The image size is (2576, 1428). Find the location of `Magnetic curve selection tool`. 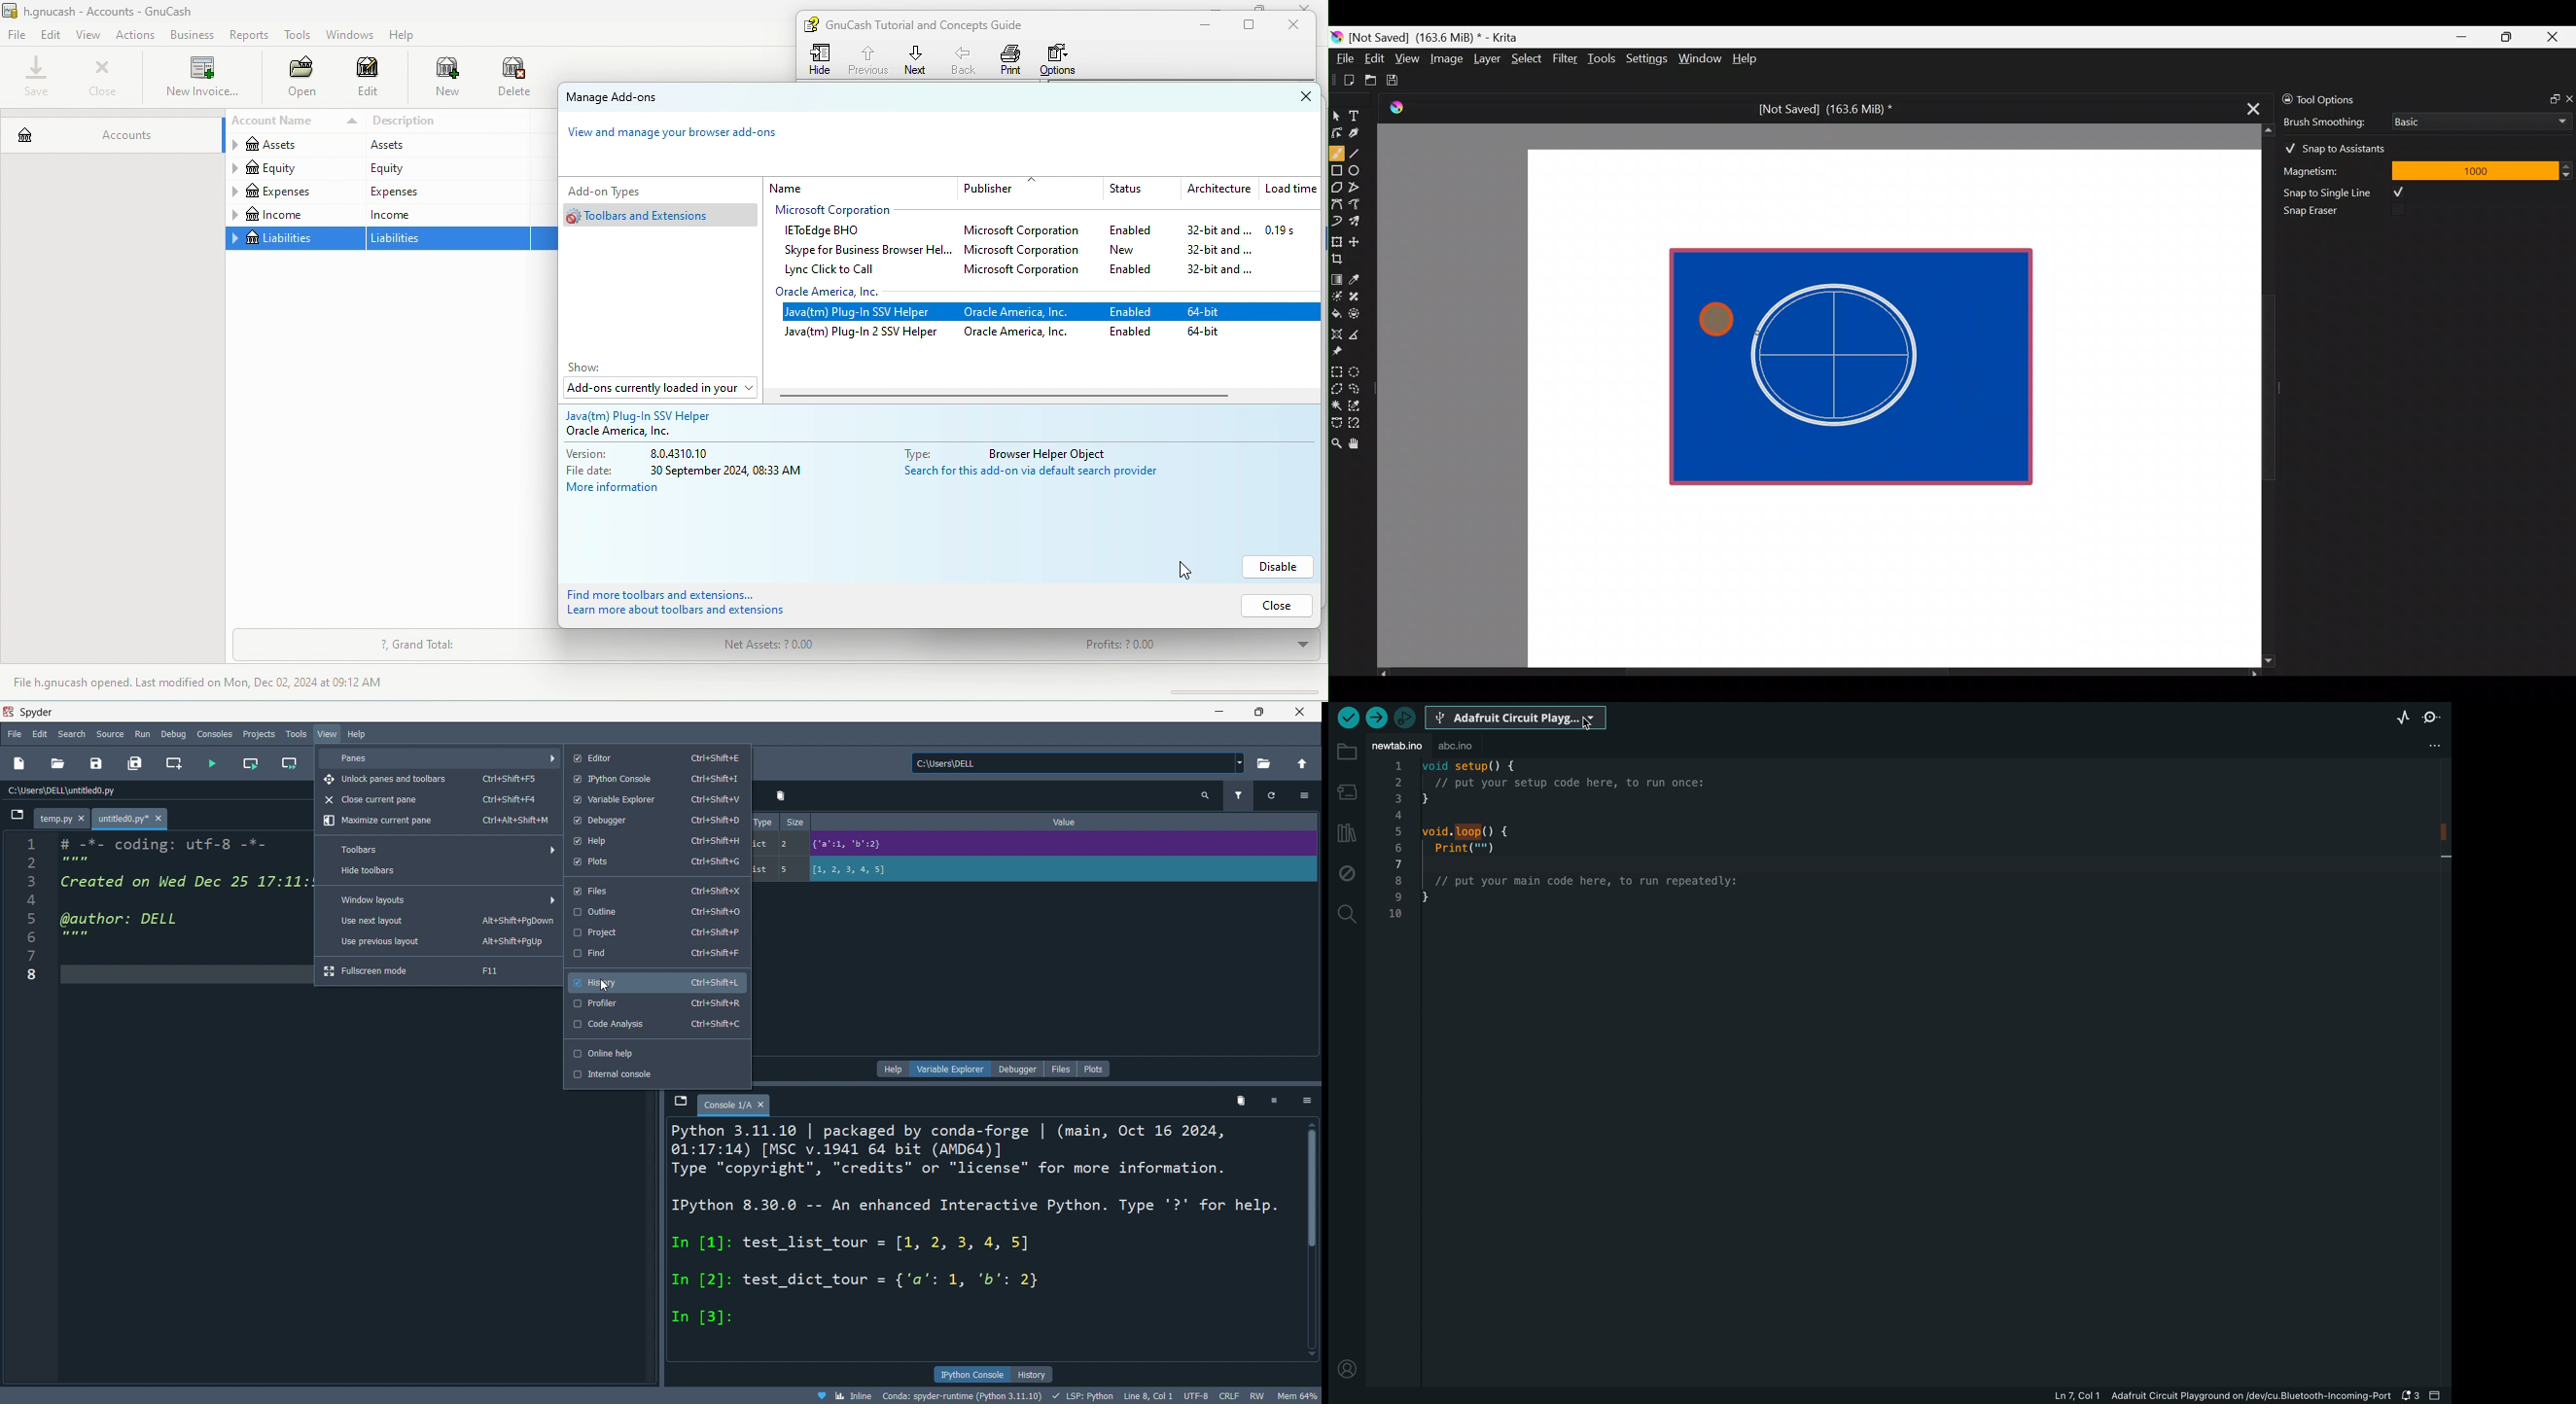

Magnetic curve selection tool is located at coordinates (1358, 424).